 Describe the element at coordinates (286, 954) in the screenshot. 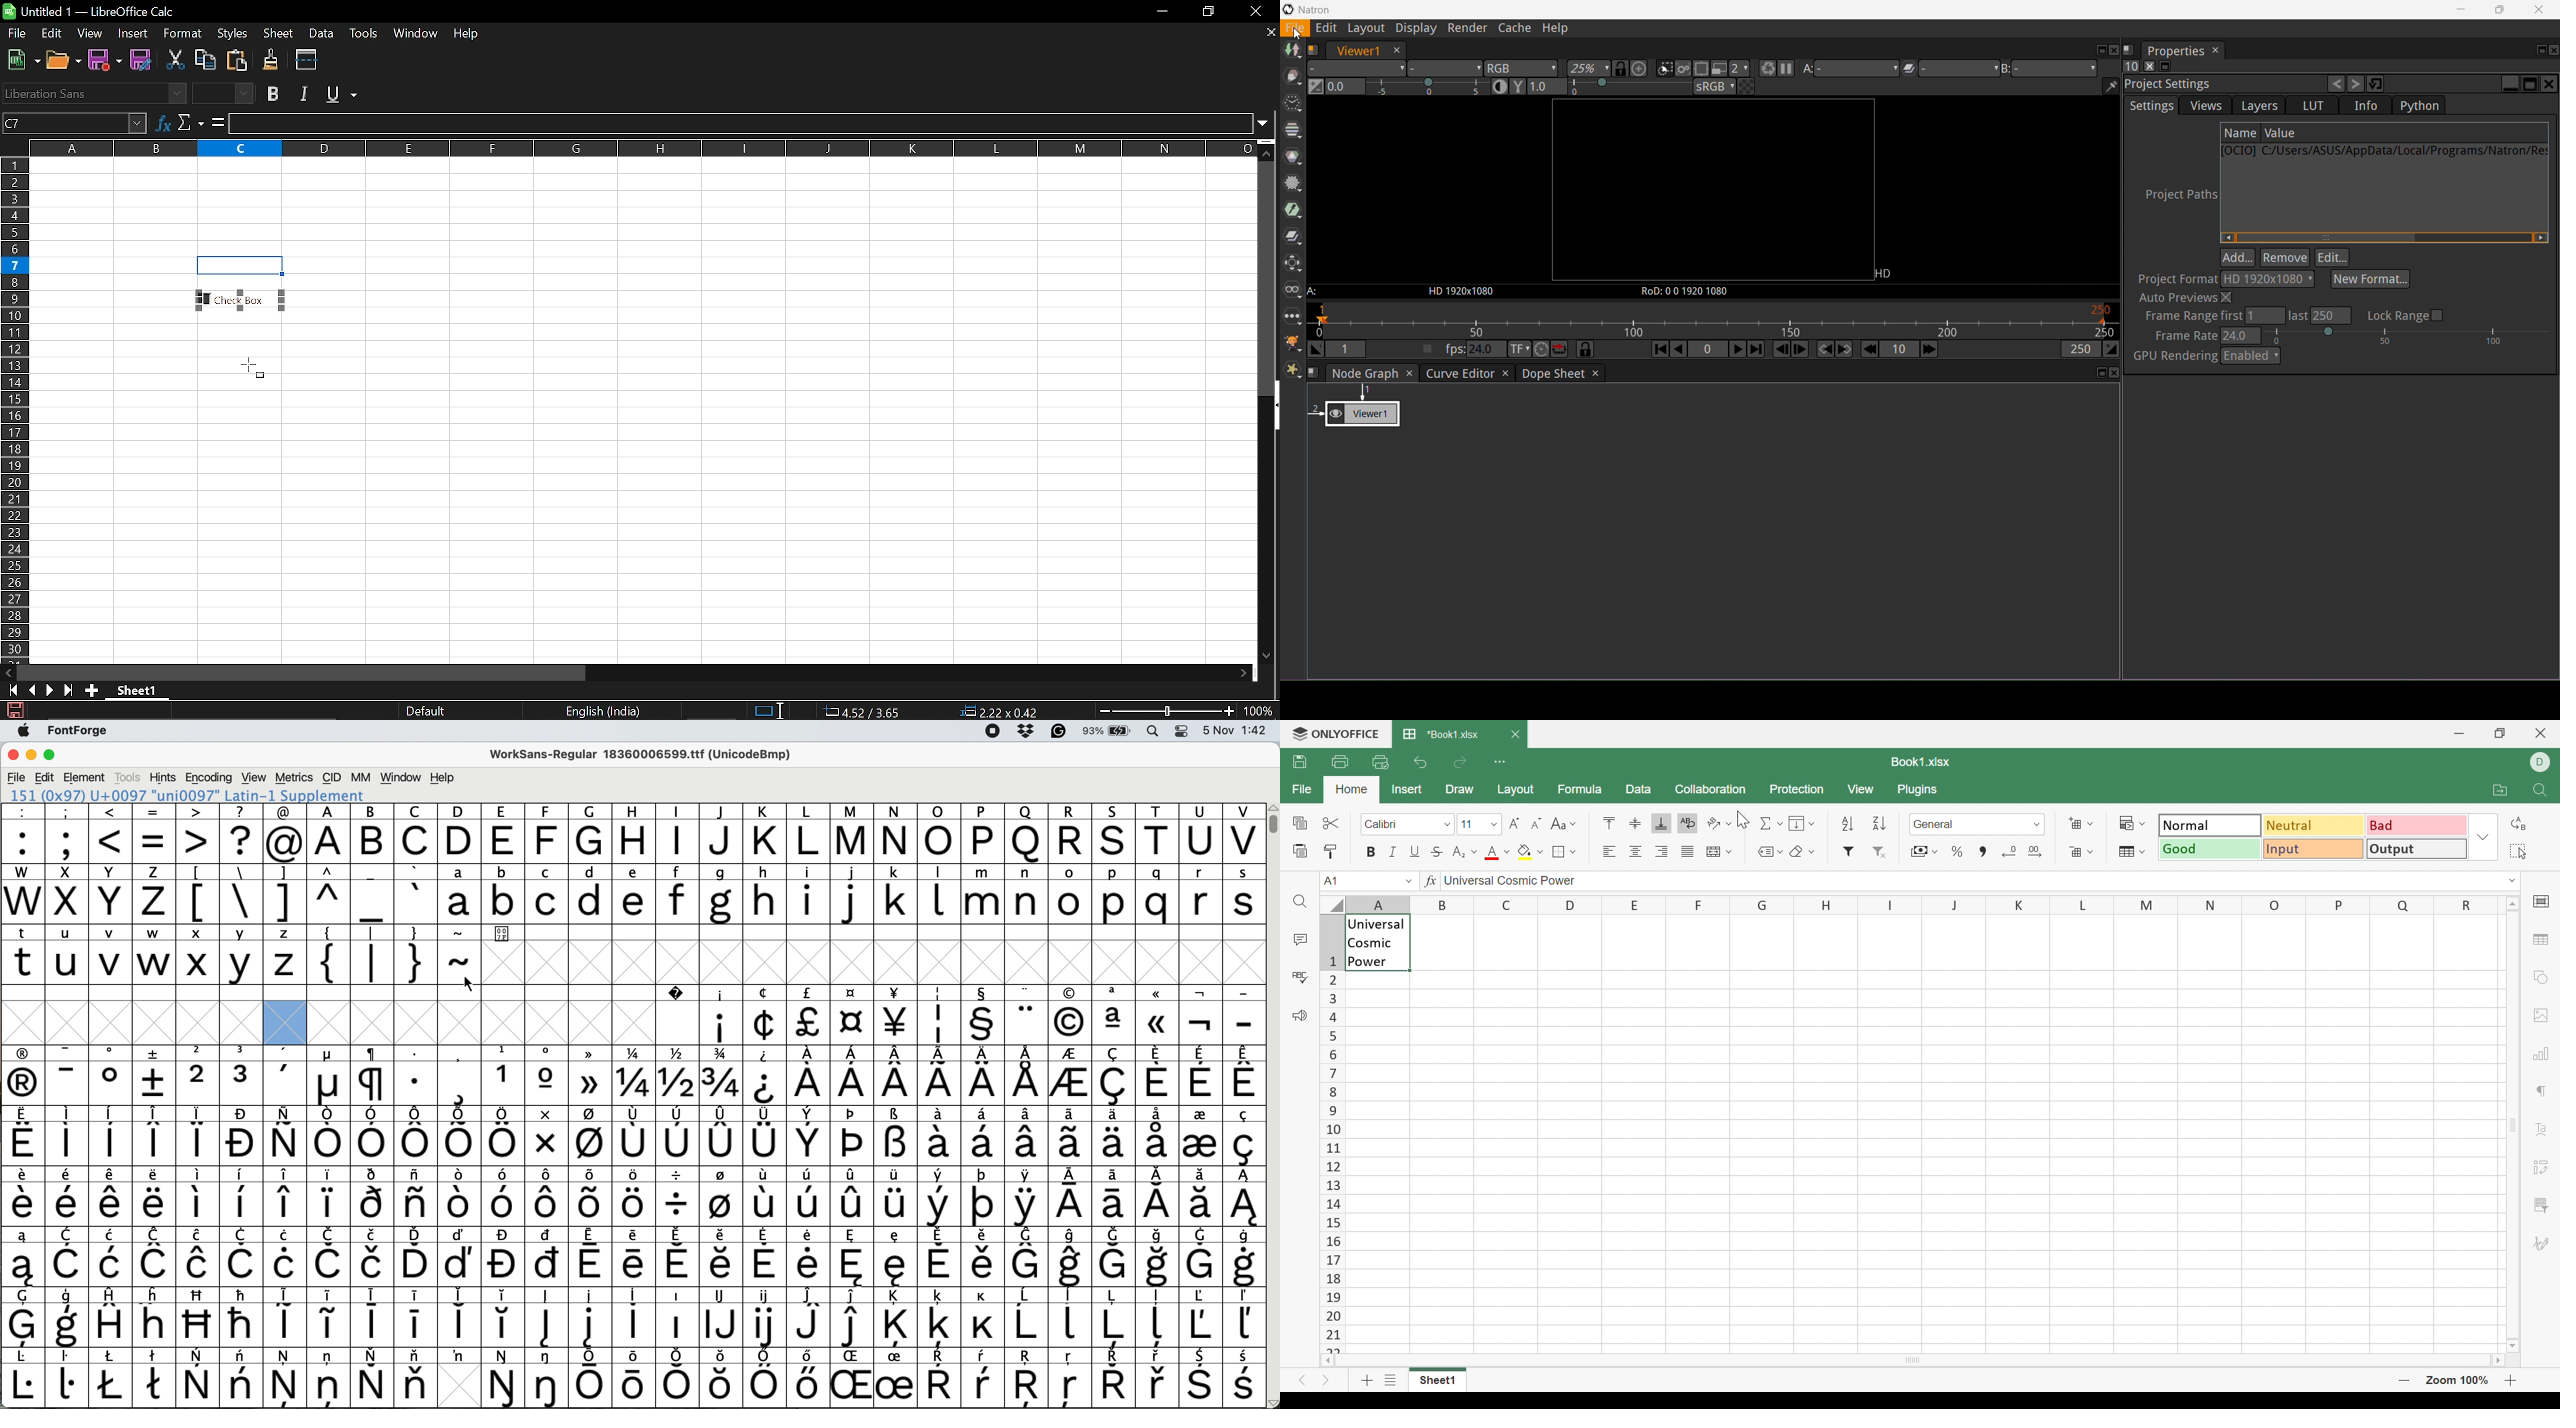

I see `z` at that location.